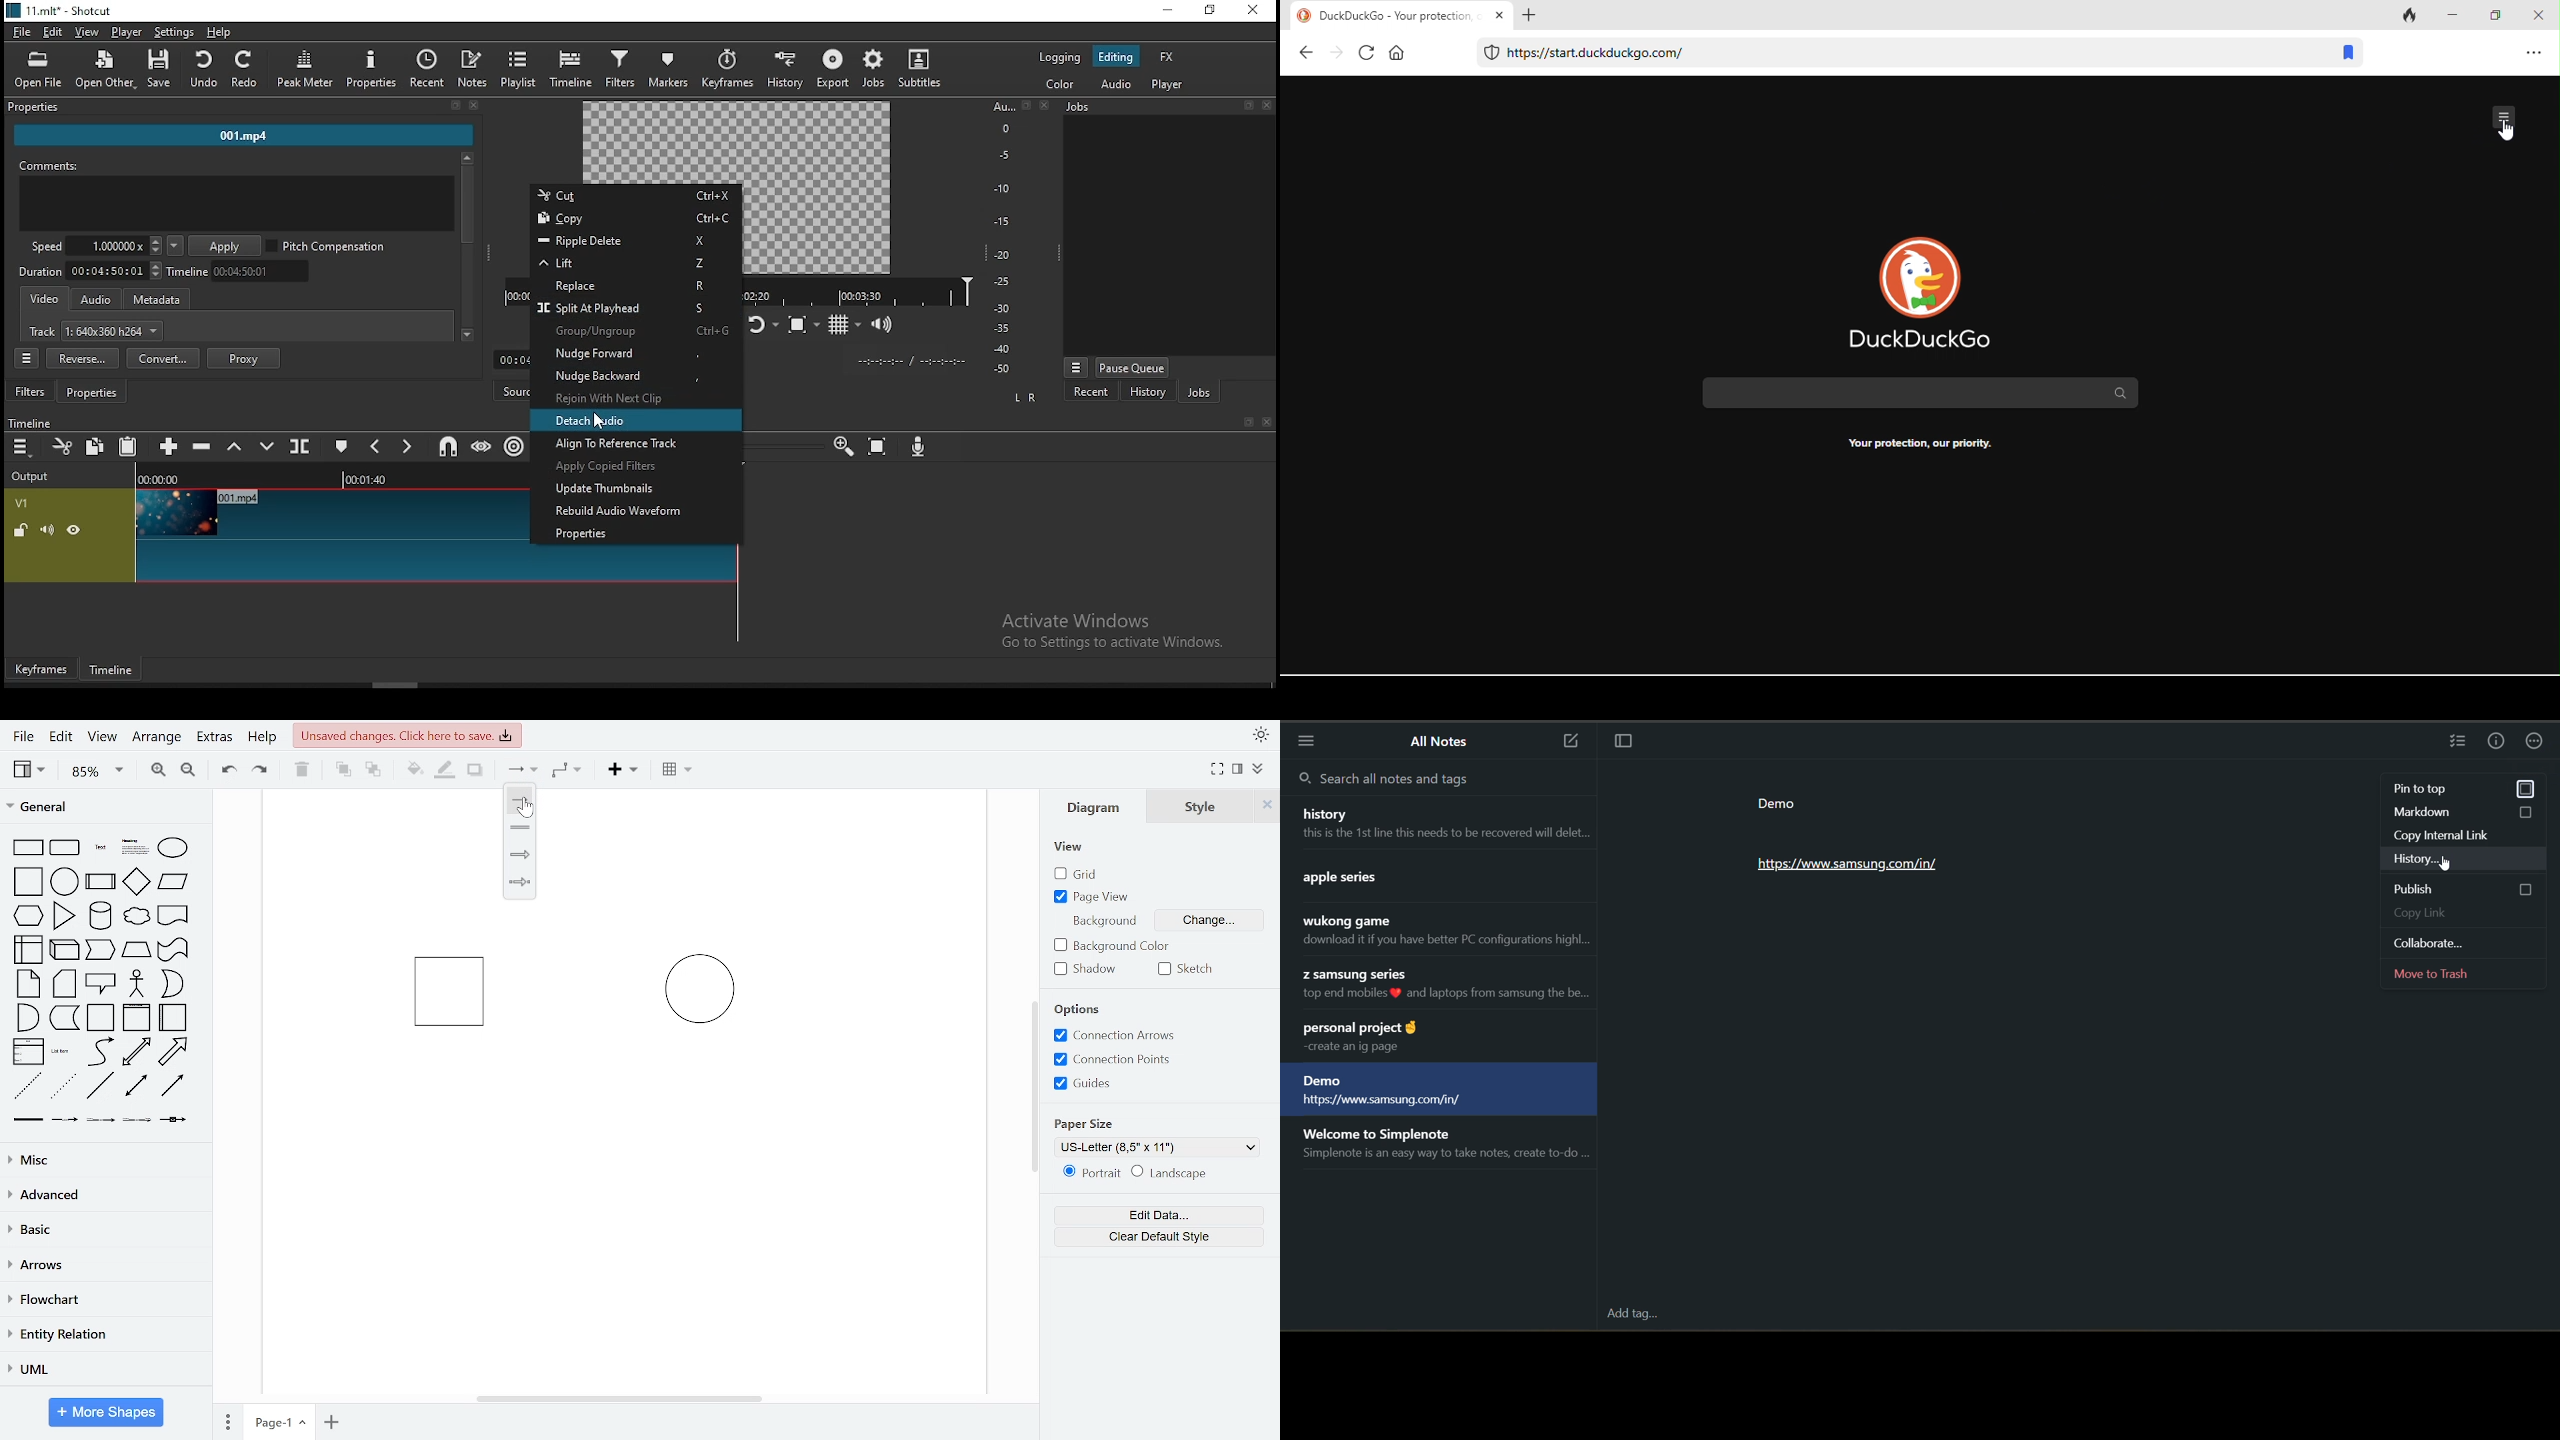 This screenshot has width=2576, height=1456. What do you see at coordinates (102, 1301) in the screenshot?
I see `flowchart` at bounding box center [102, 1301].